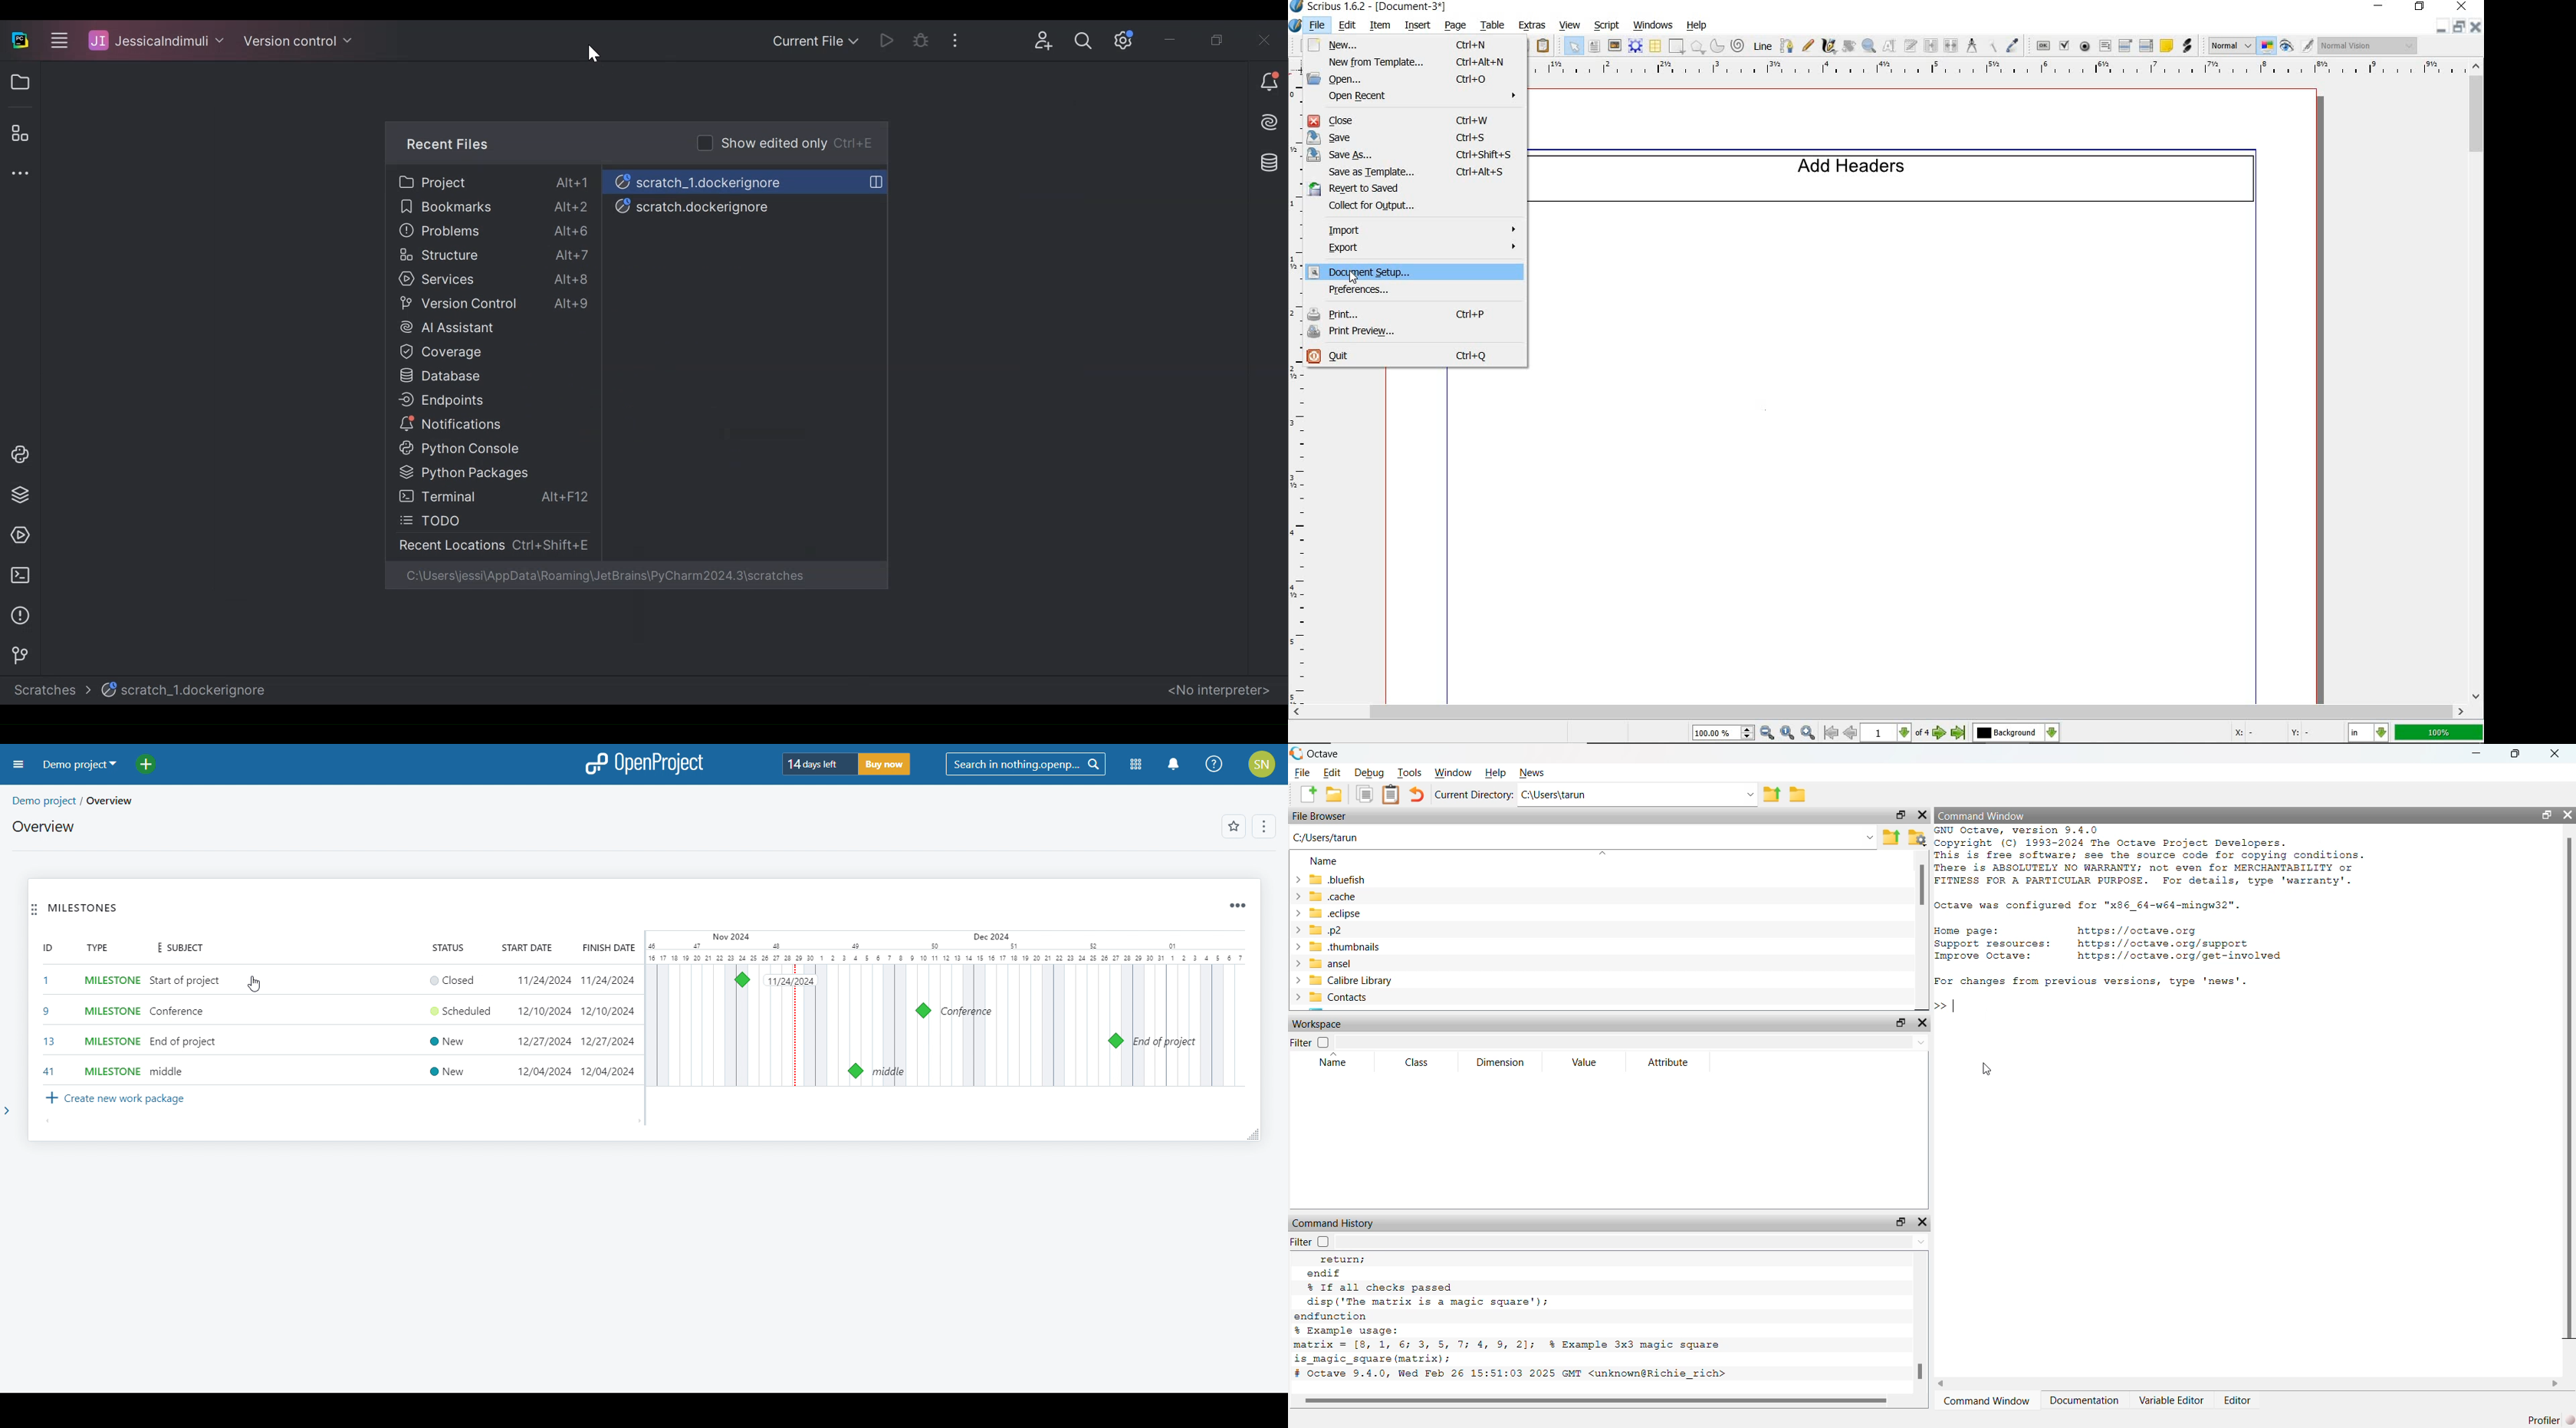  What do you see at coordinates (1421, 172) in the screenshot?
I see `save as template` at bounding box center [1421, 172].